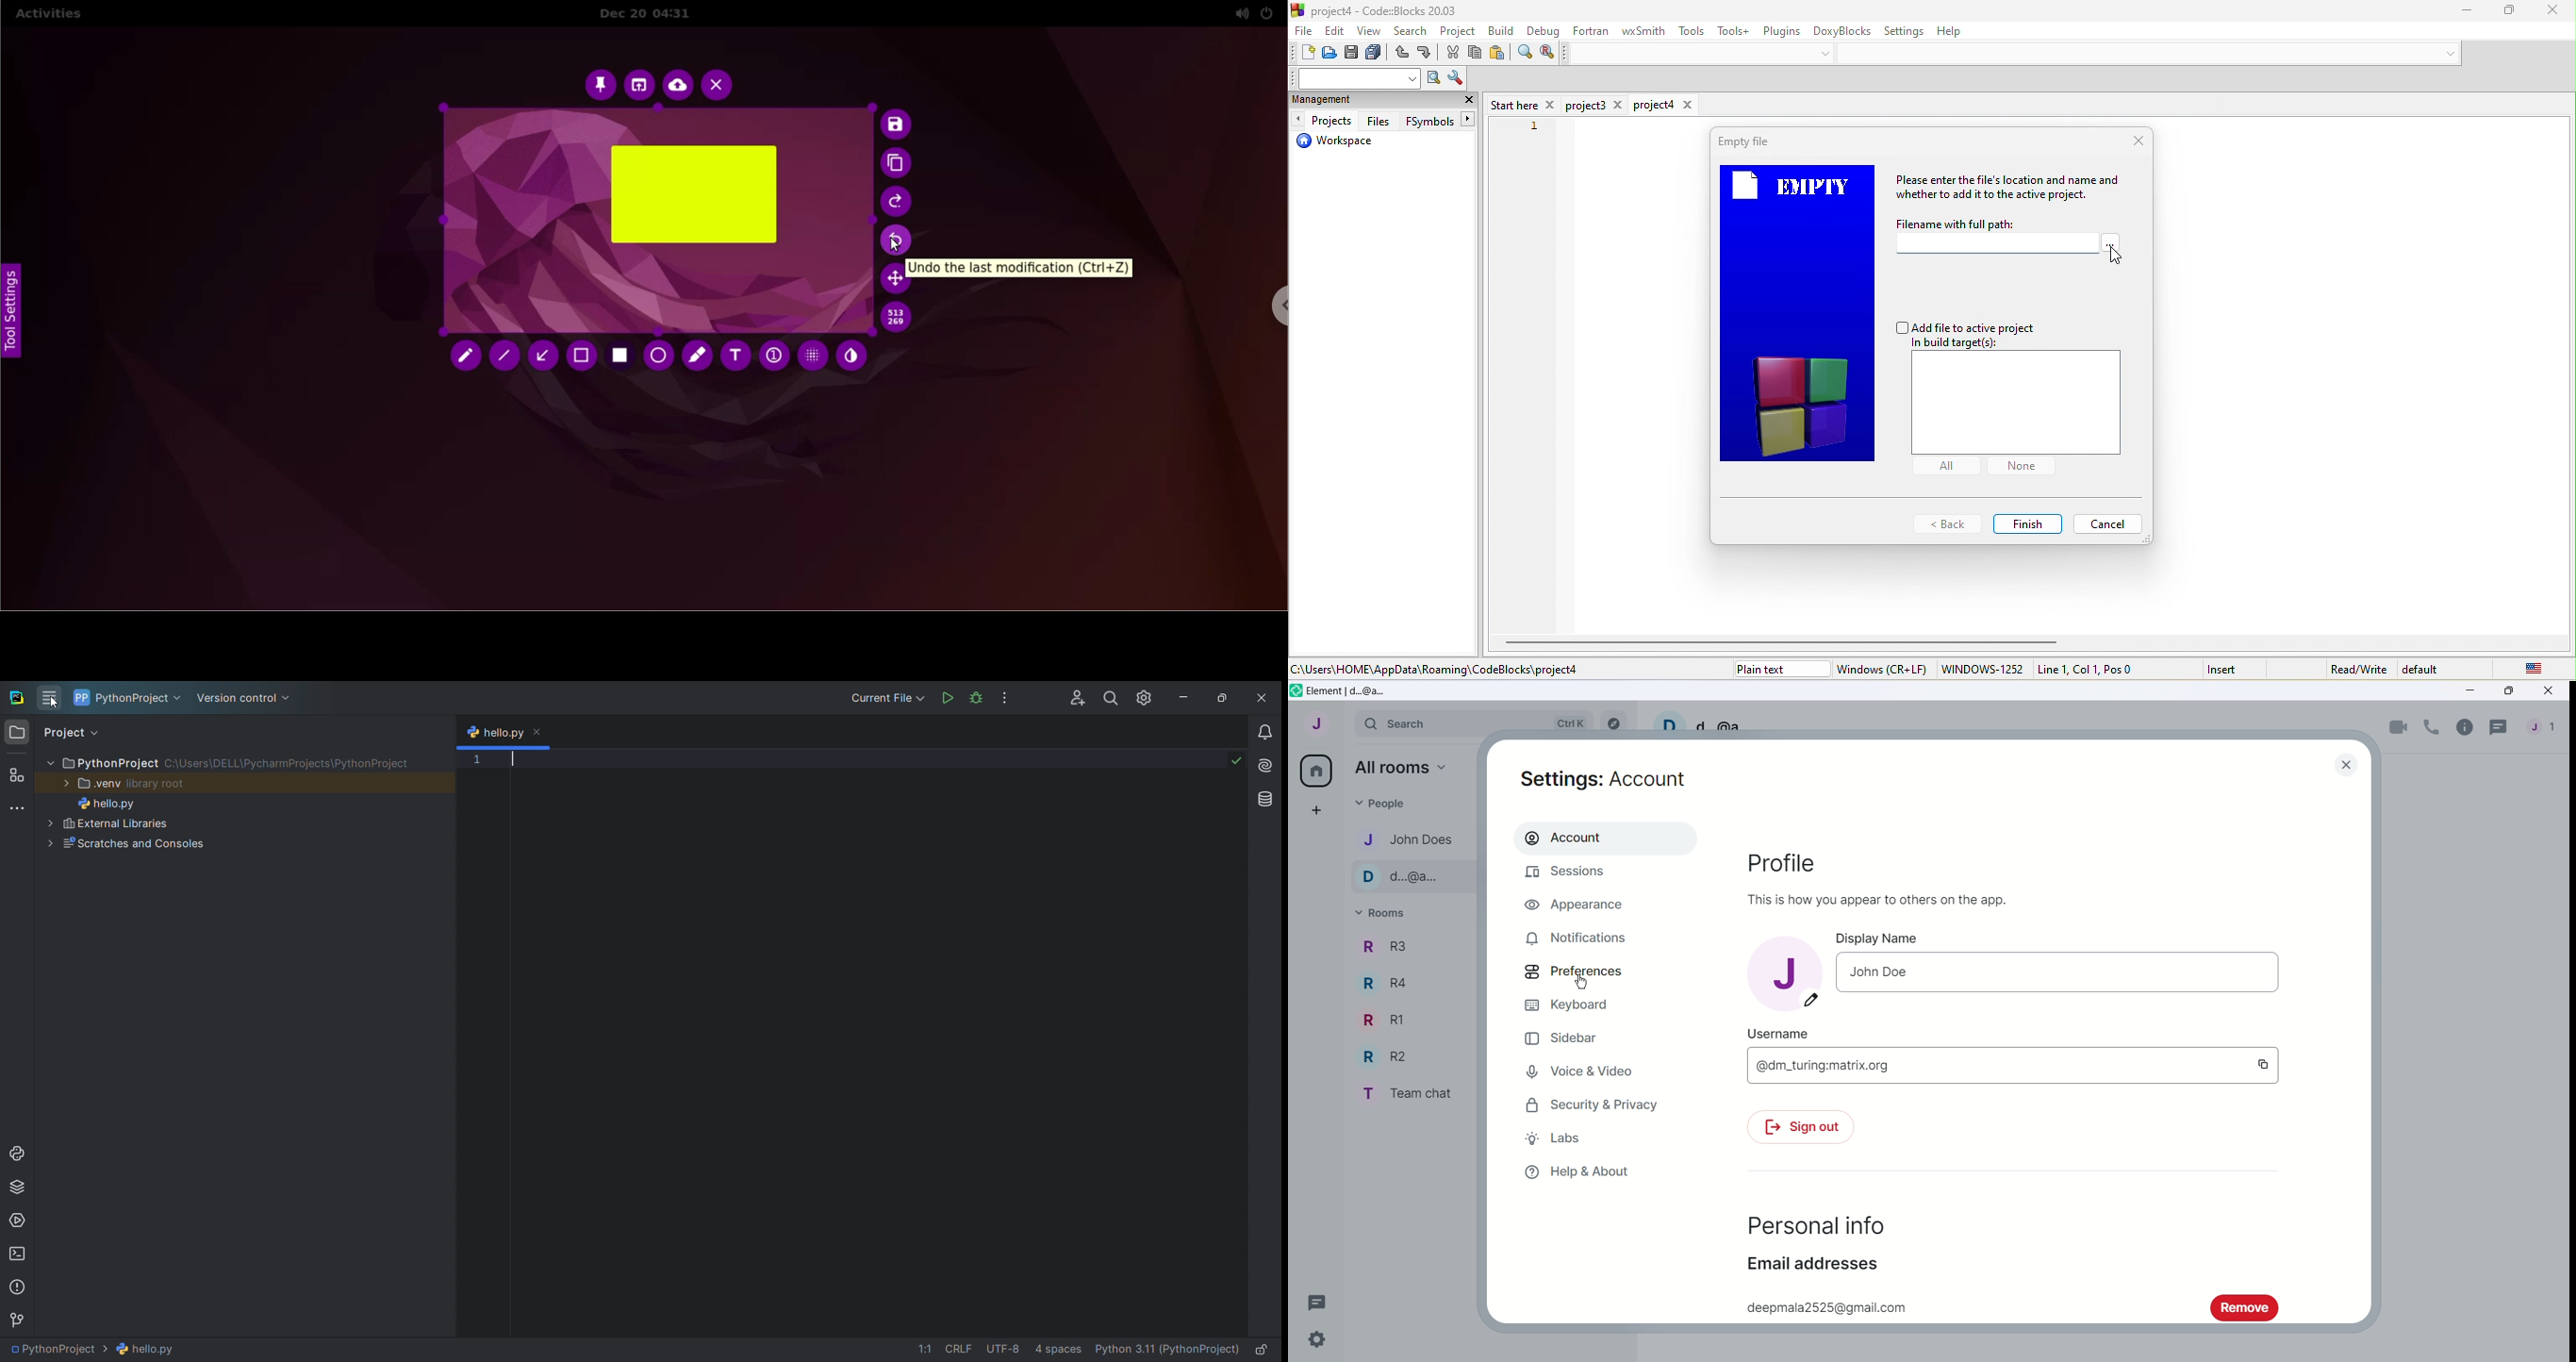 The height and width of the screenshot is (1372, 2576). Describe the element at coordinates (678, 85) in the screenshot. I see `upload` at that location.